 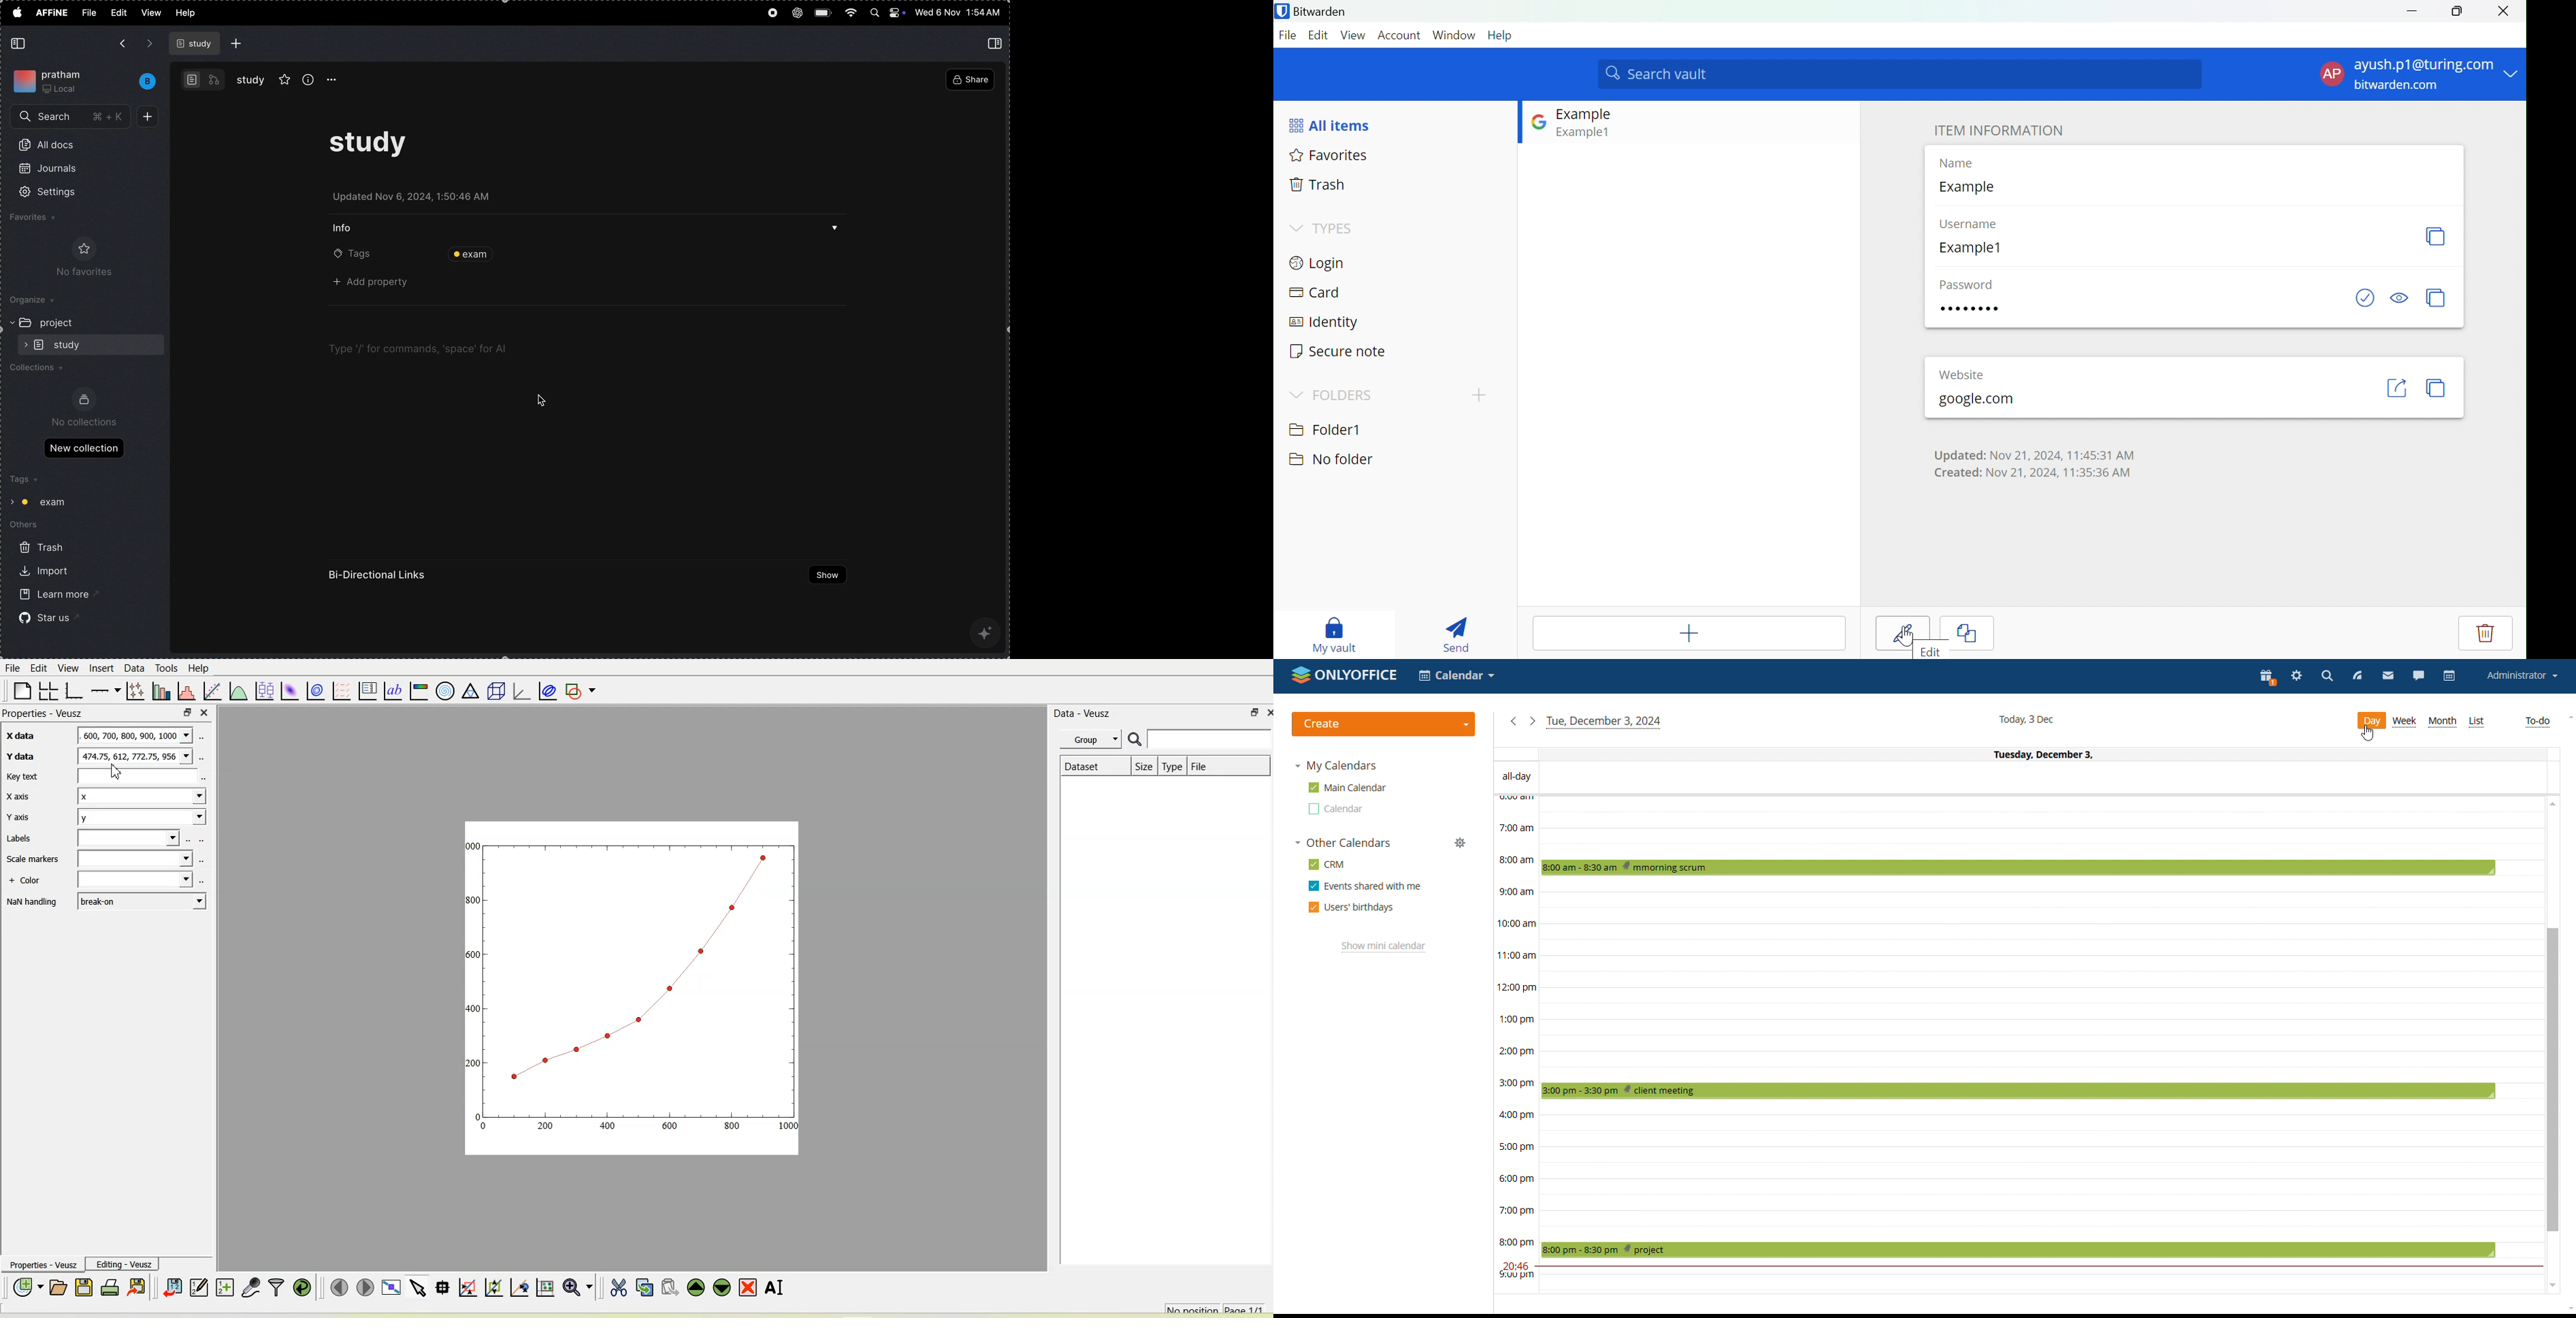 I want to click on Google icon, so click(x=1538, y=120).